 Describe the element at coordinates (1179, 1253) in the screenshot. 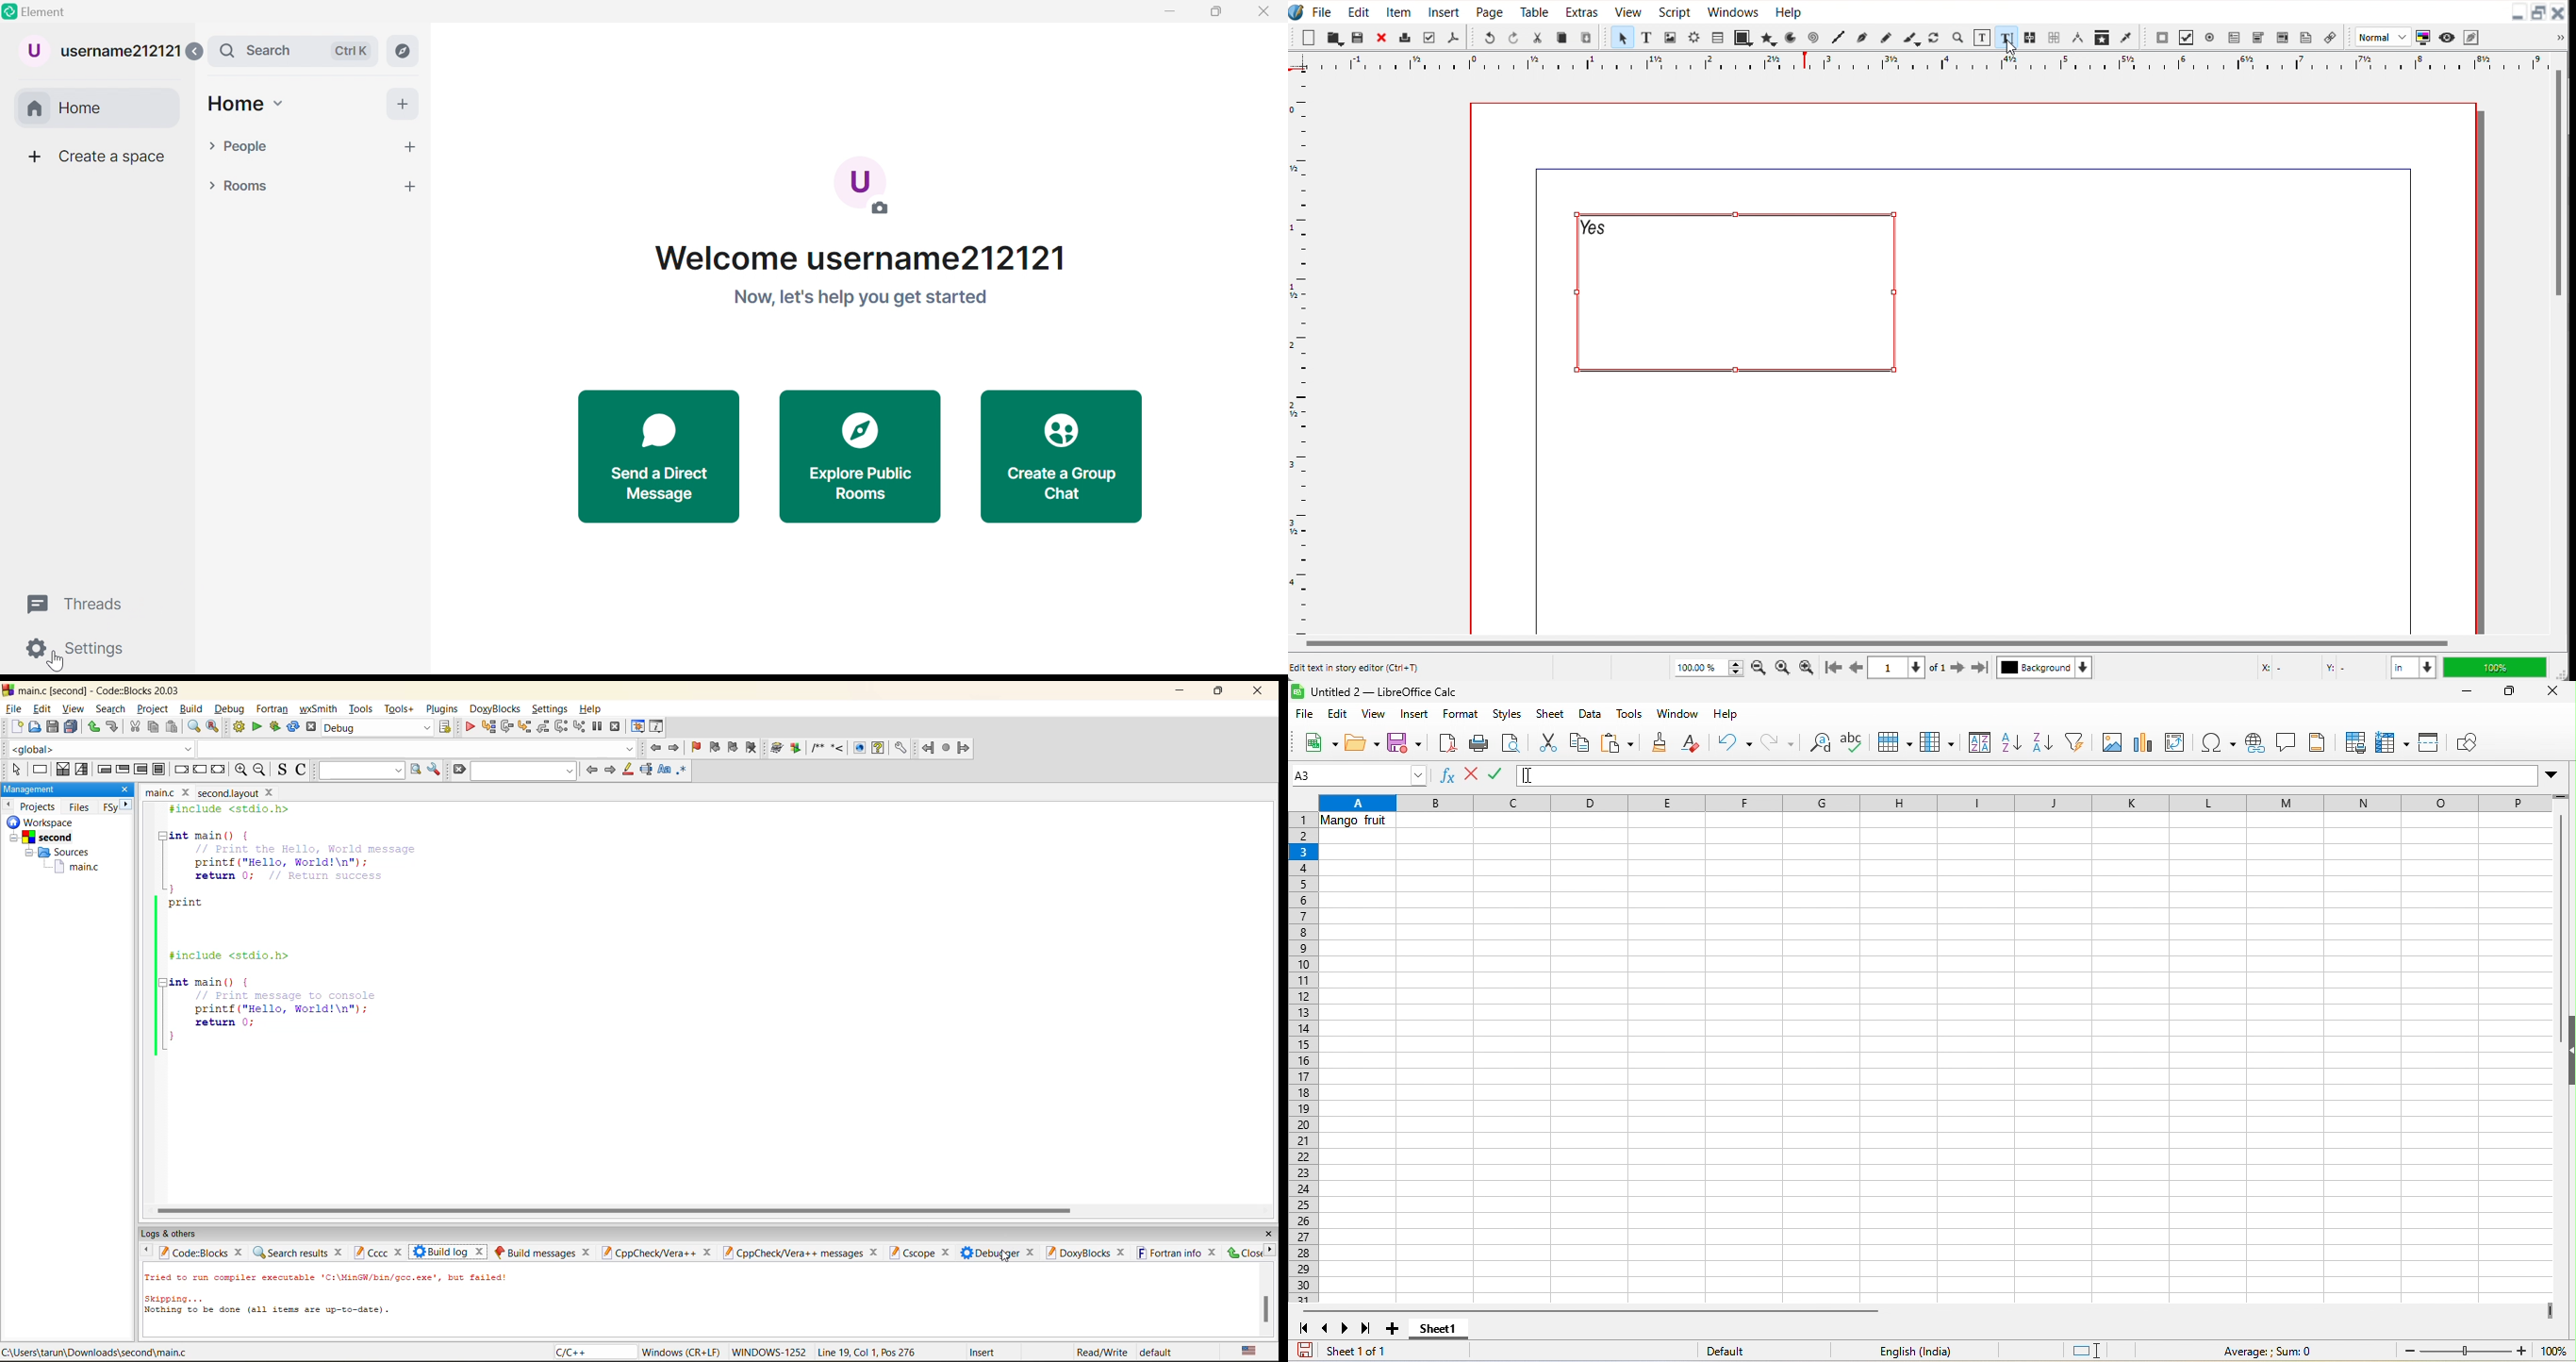

I see `fortran info` at that location.